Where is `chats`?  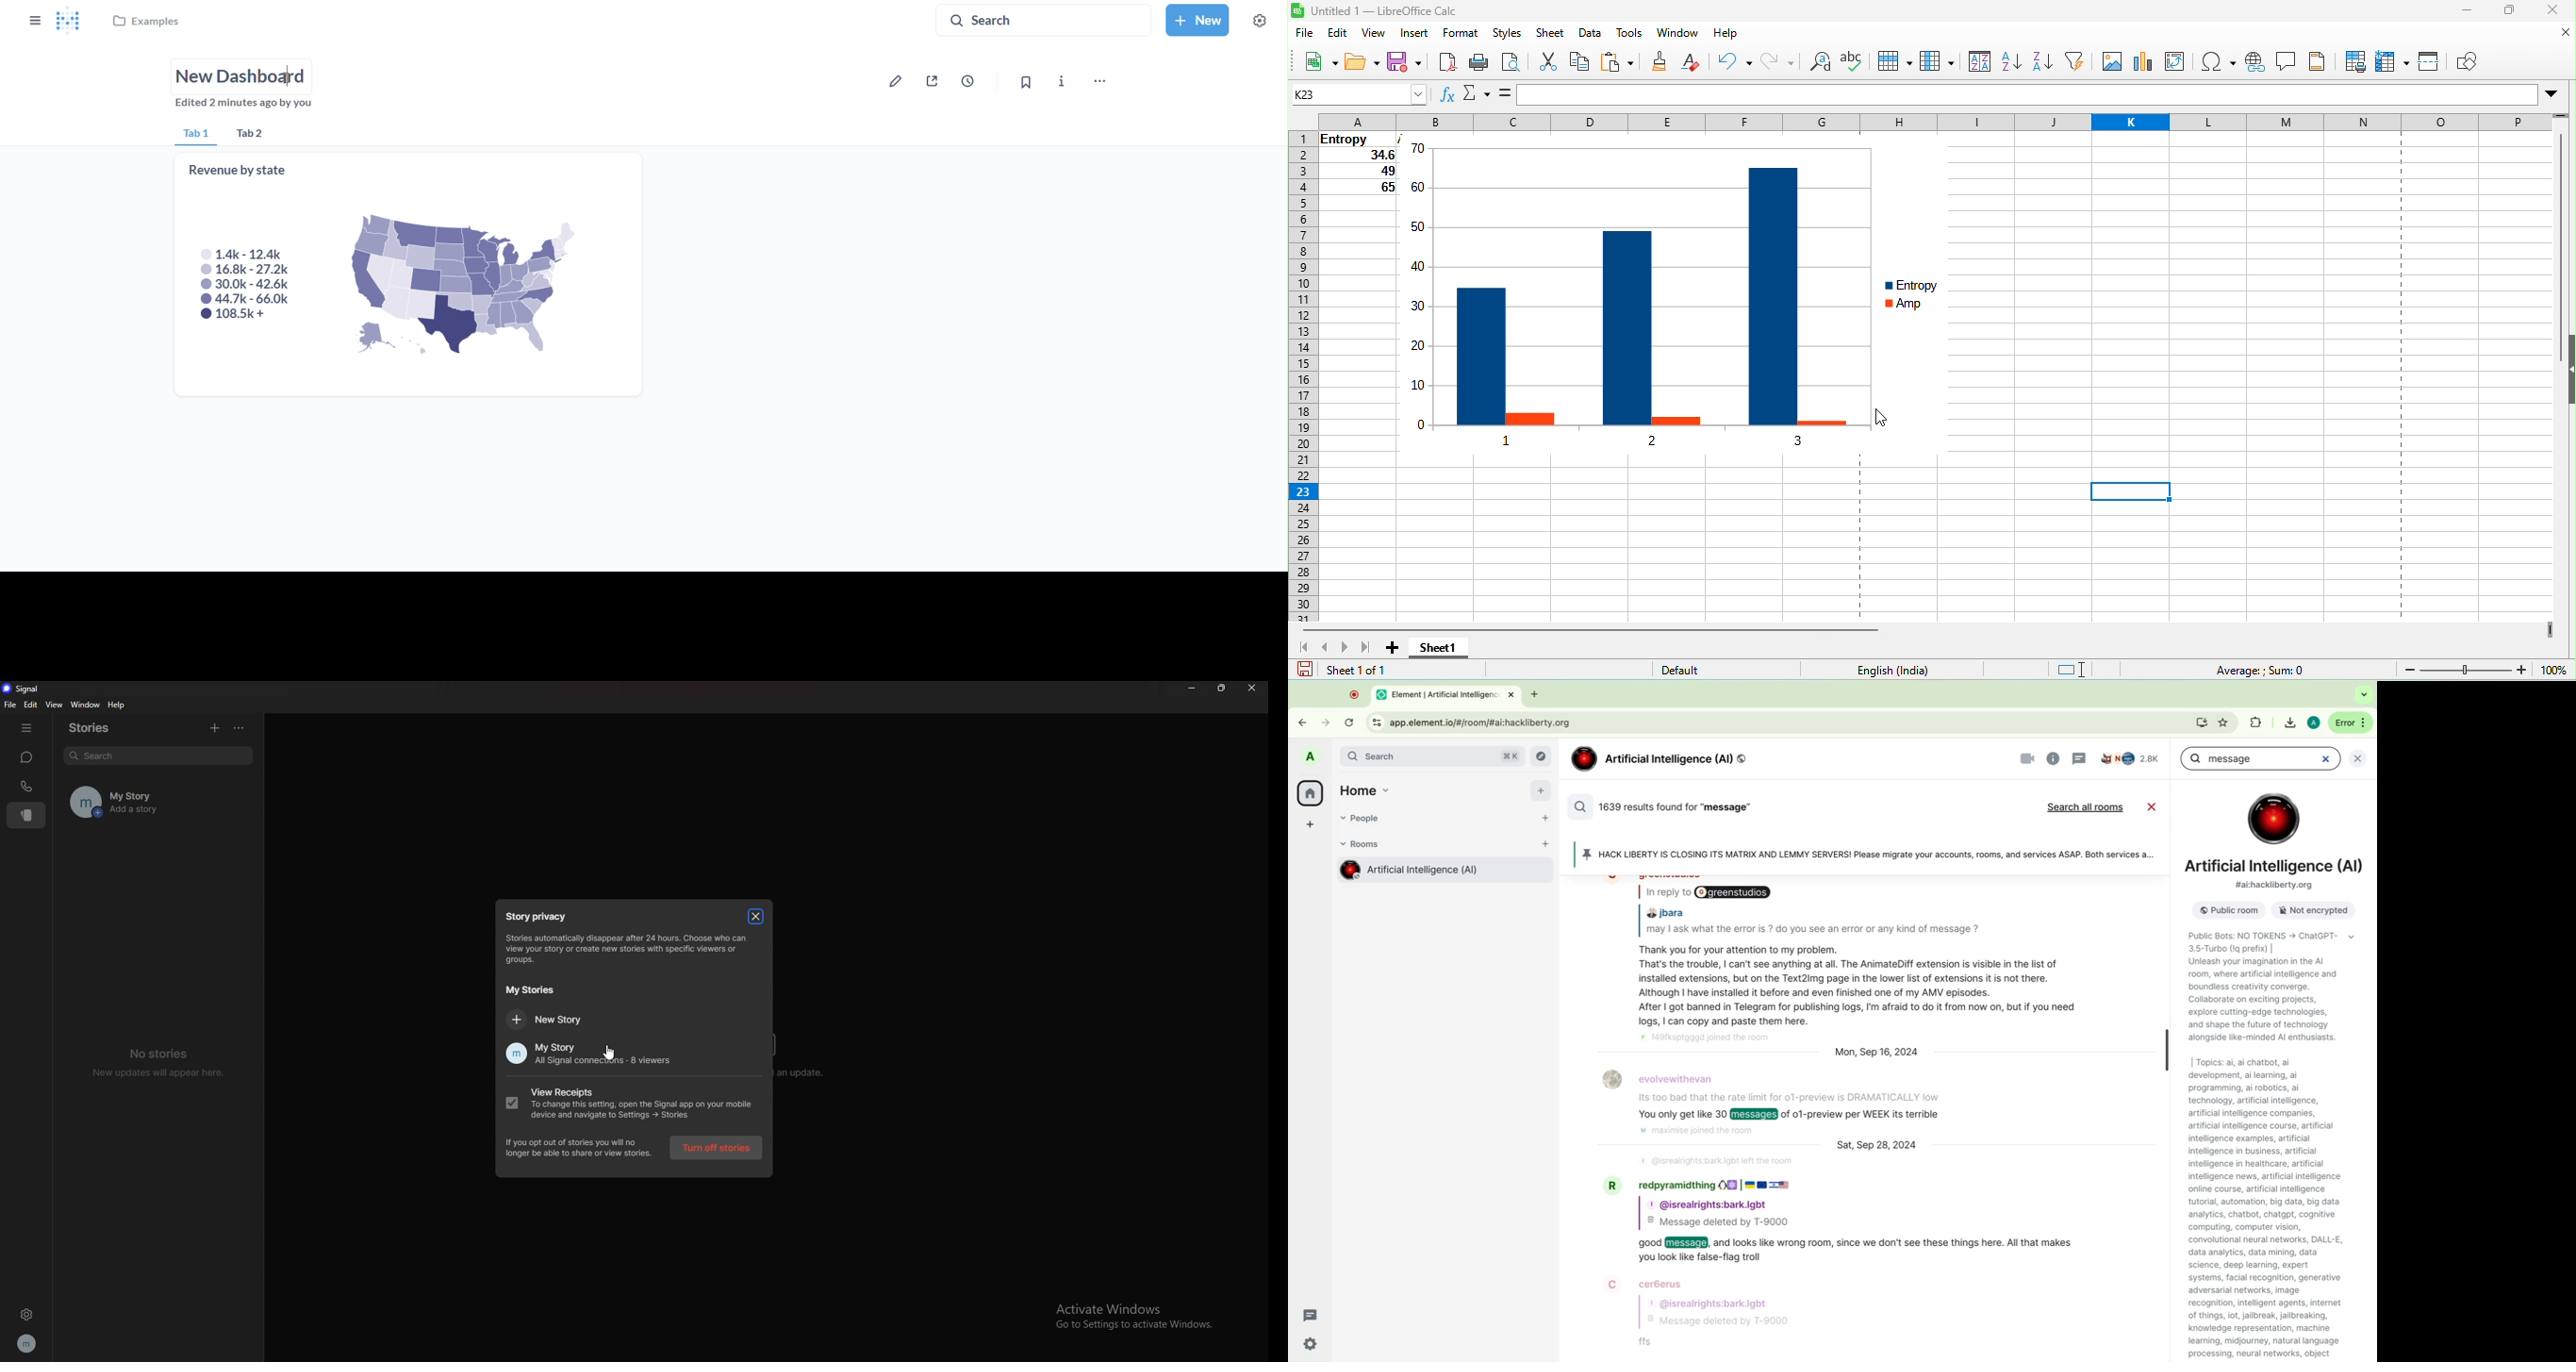
chats is located at coordinates (27, 758).